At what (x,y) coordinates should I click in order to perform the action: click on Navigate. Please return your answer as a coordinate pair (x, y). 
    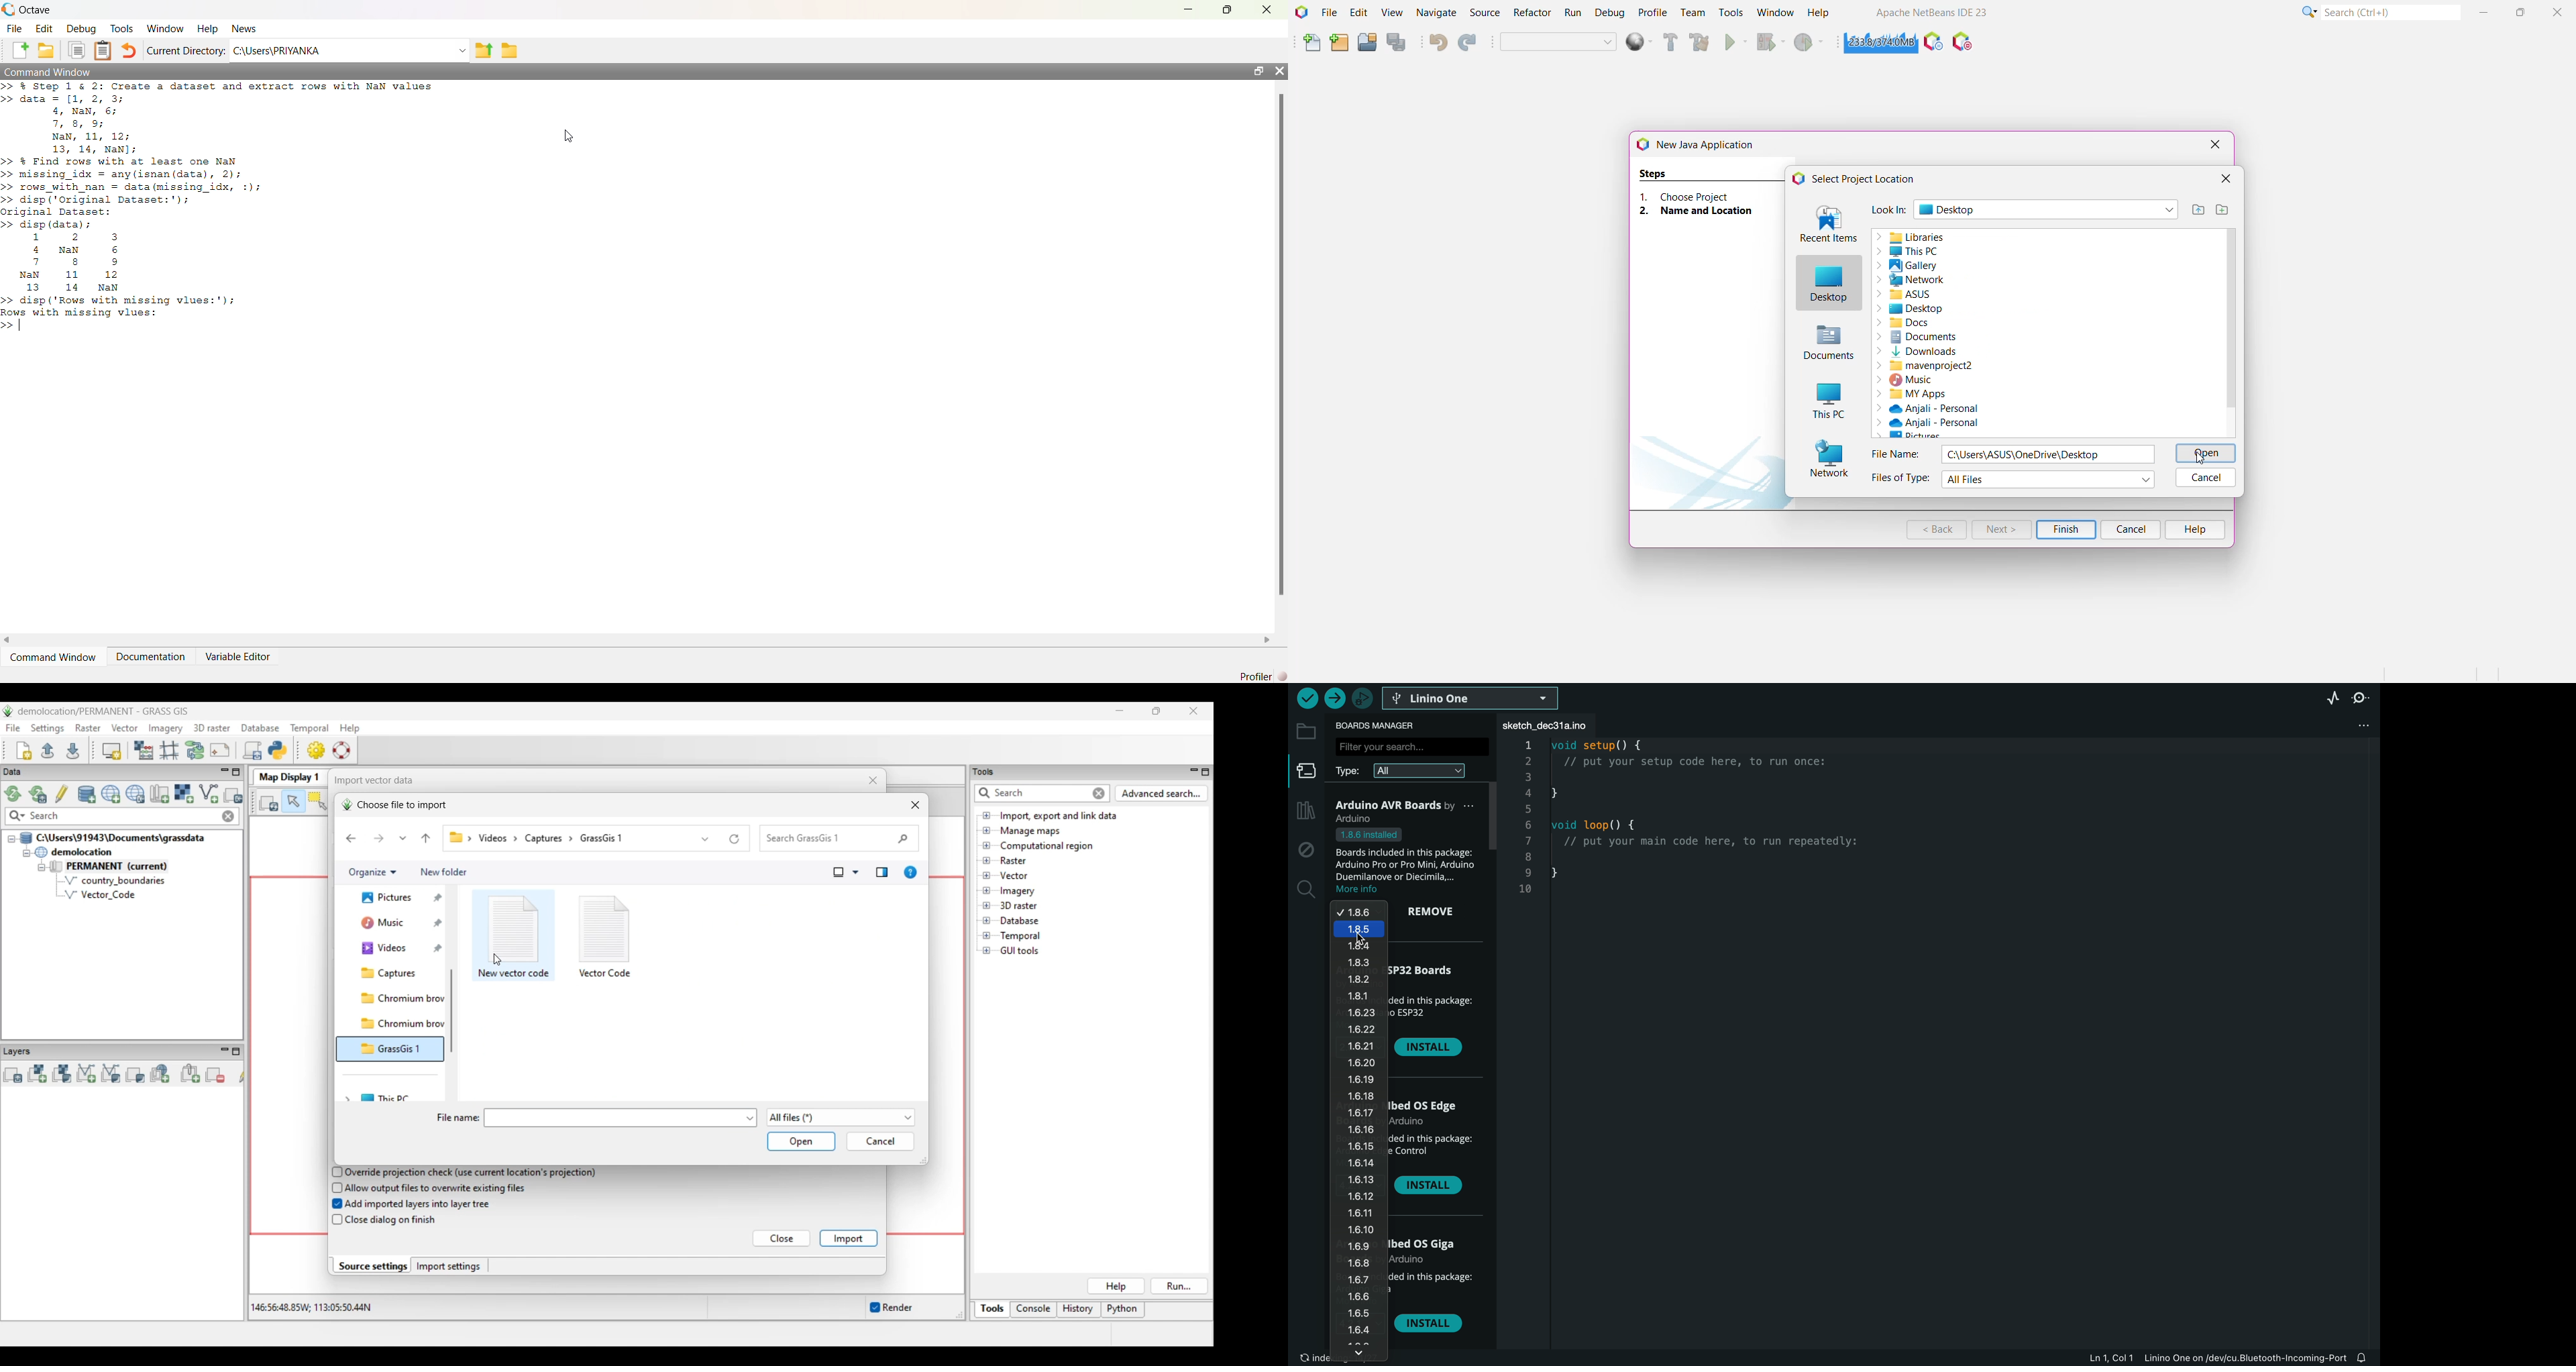
    Looking at the image, I should click on (1436, 13).